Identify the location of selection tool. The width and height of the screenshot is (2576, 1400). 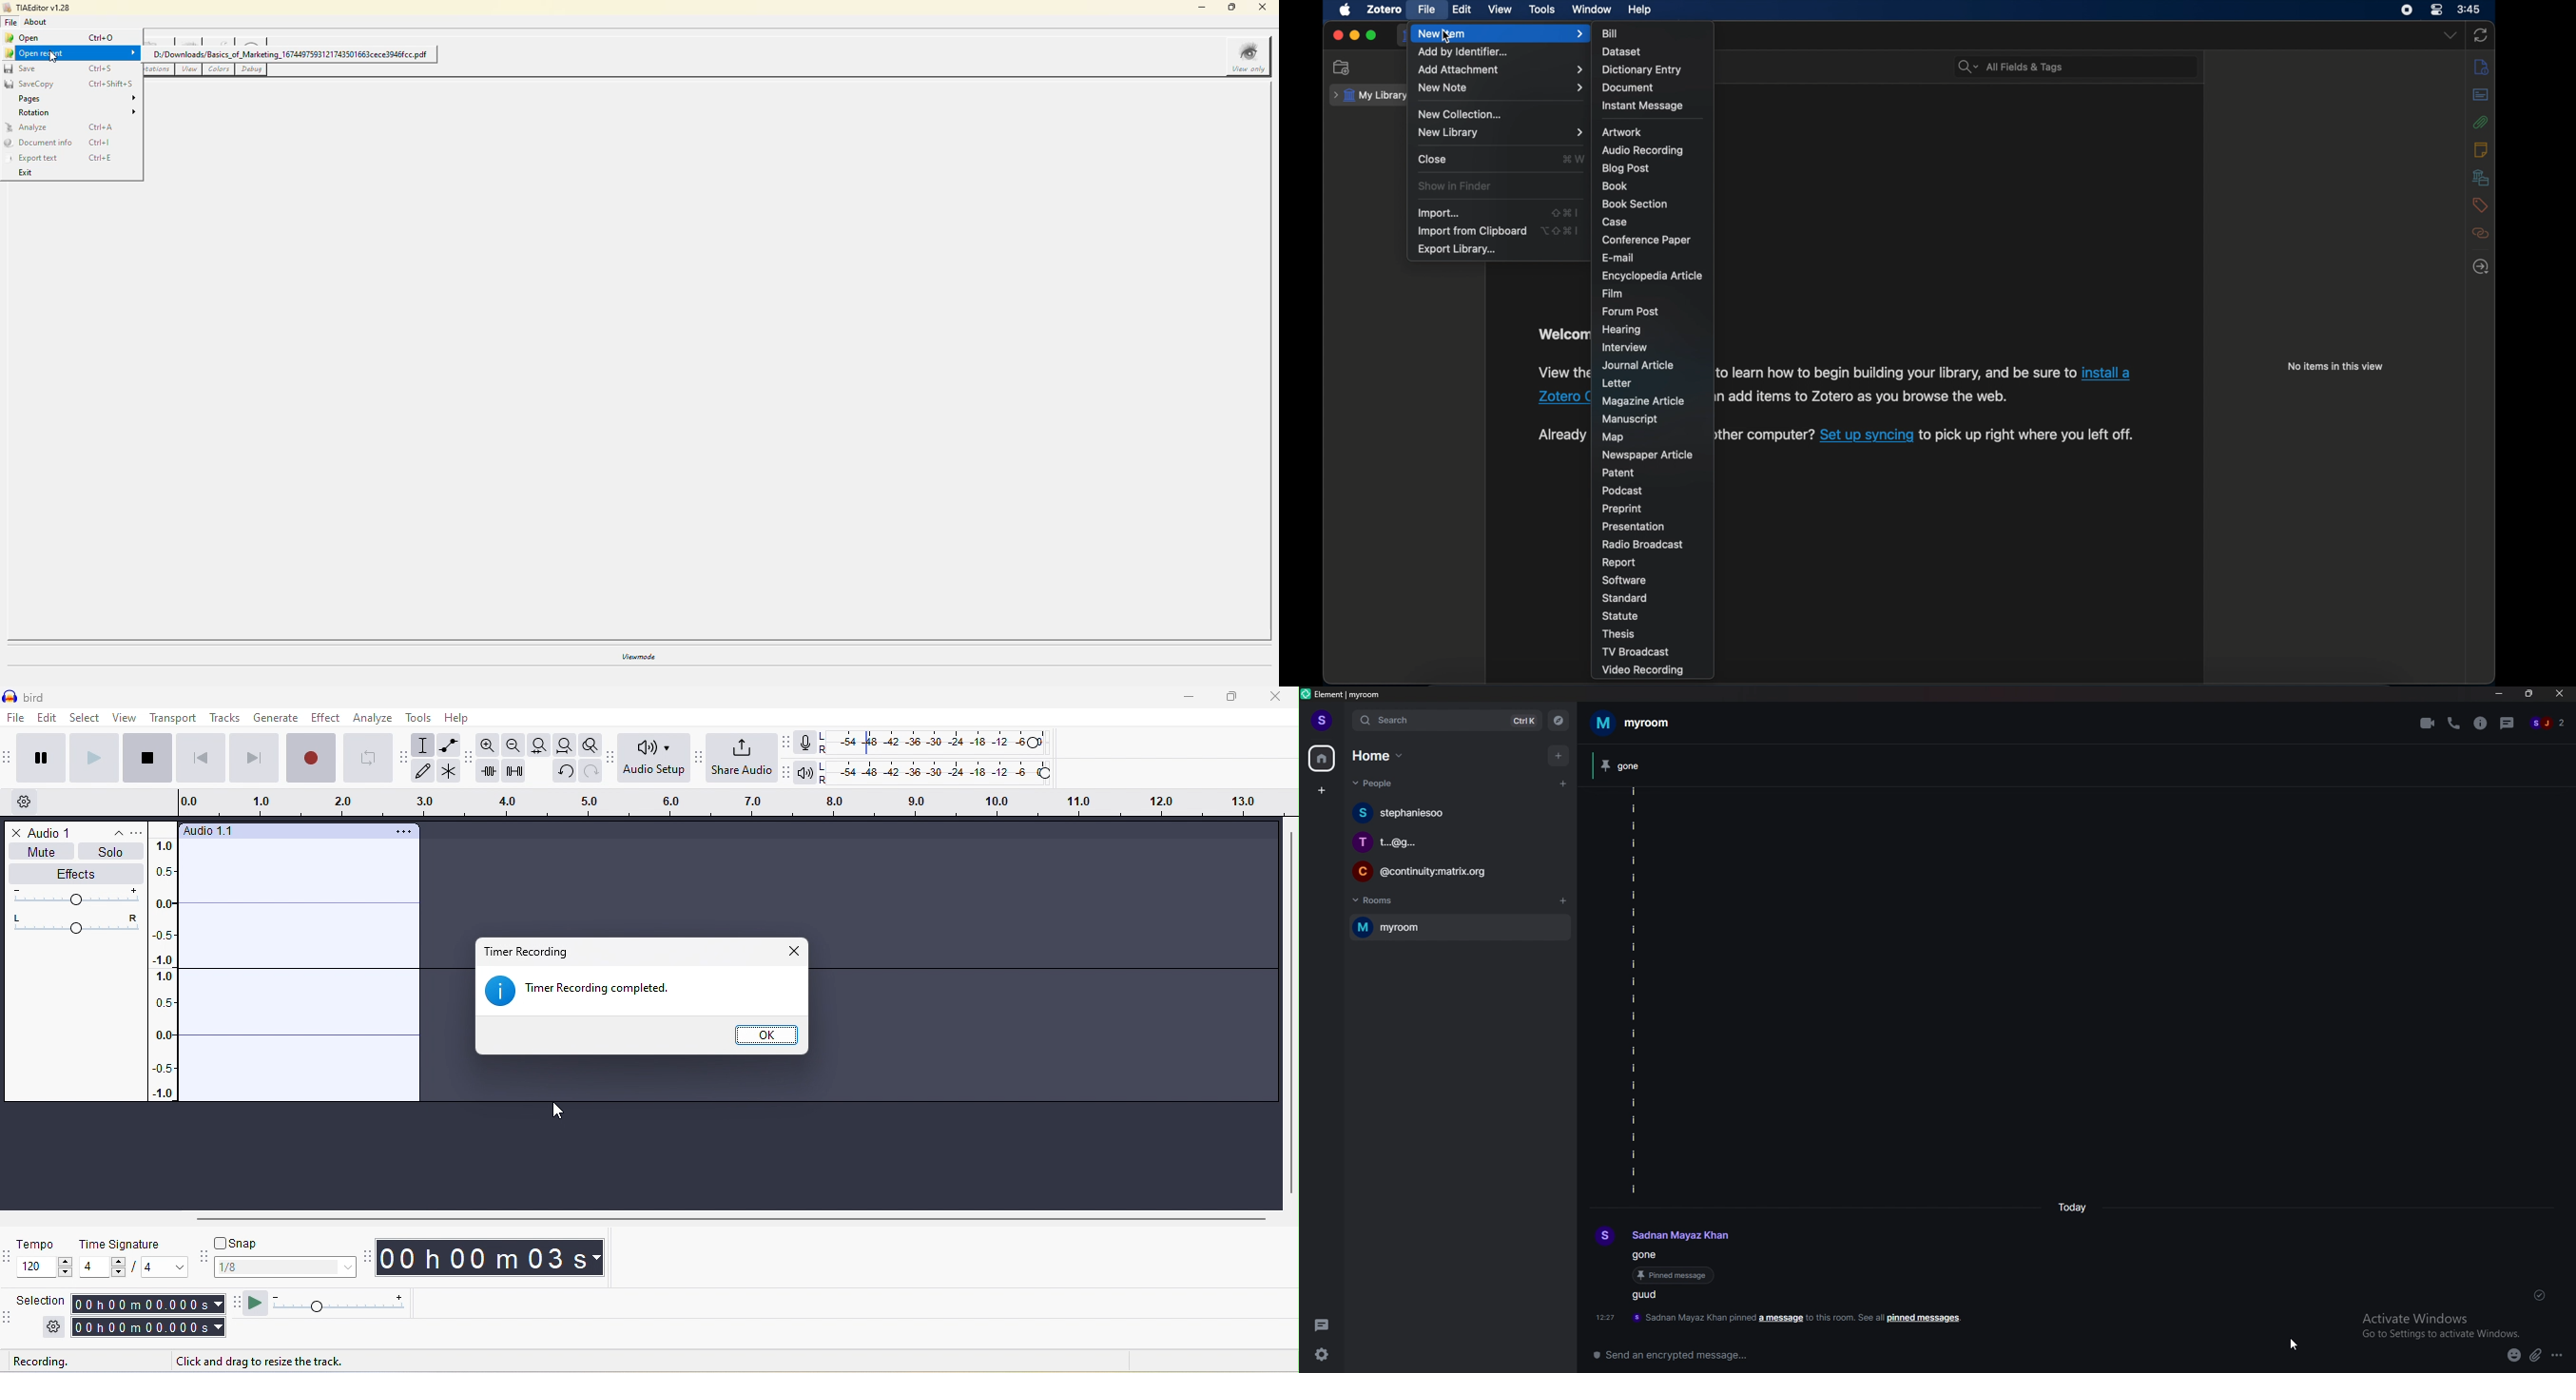
(425, 745).